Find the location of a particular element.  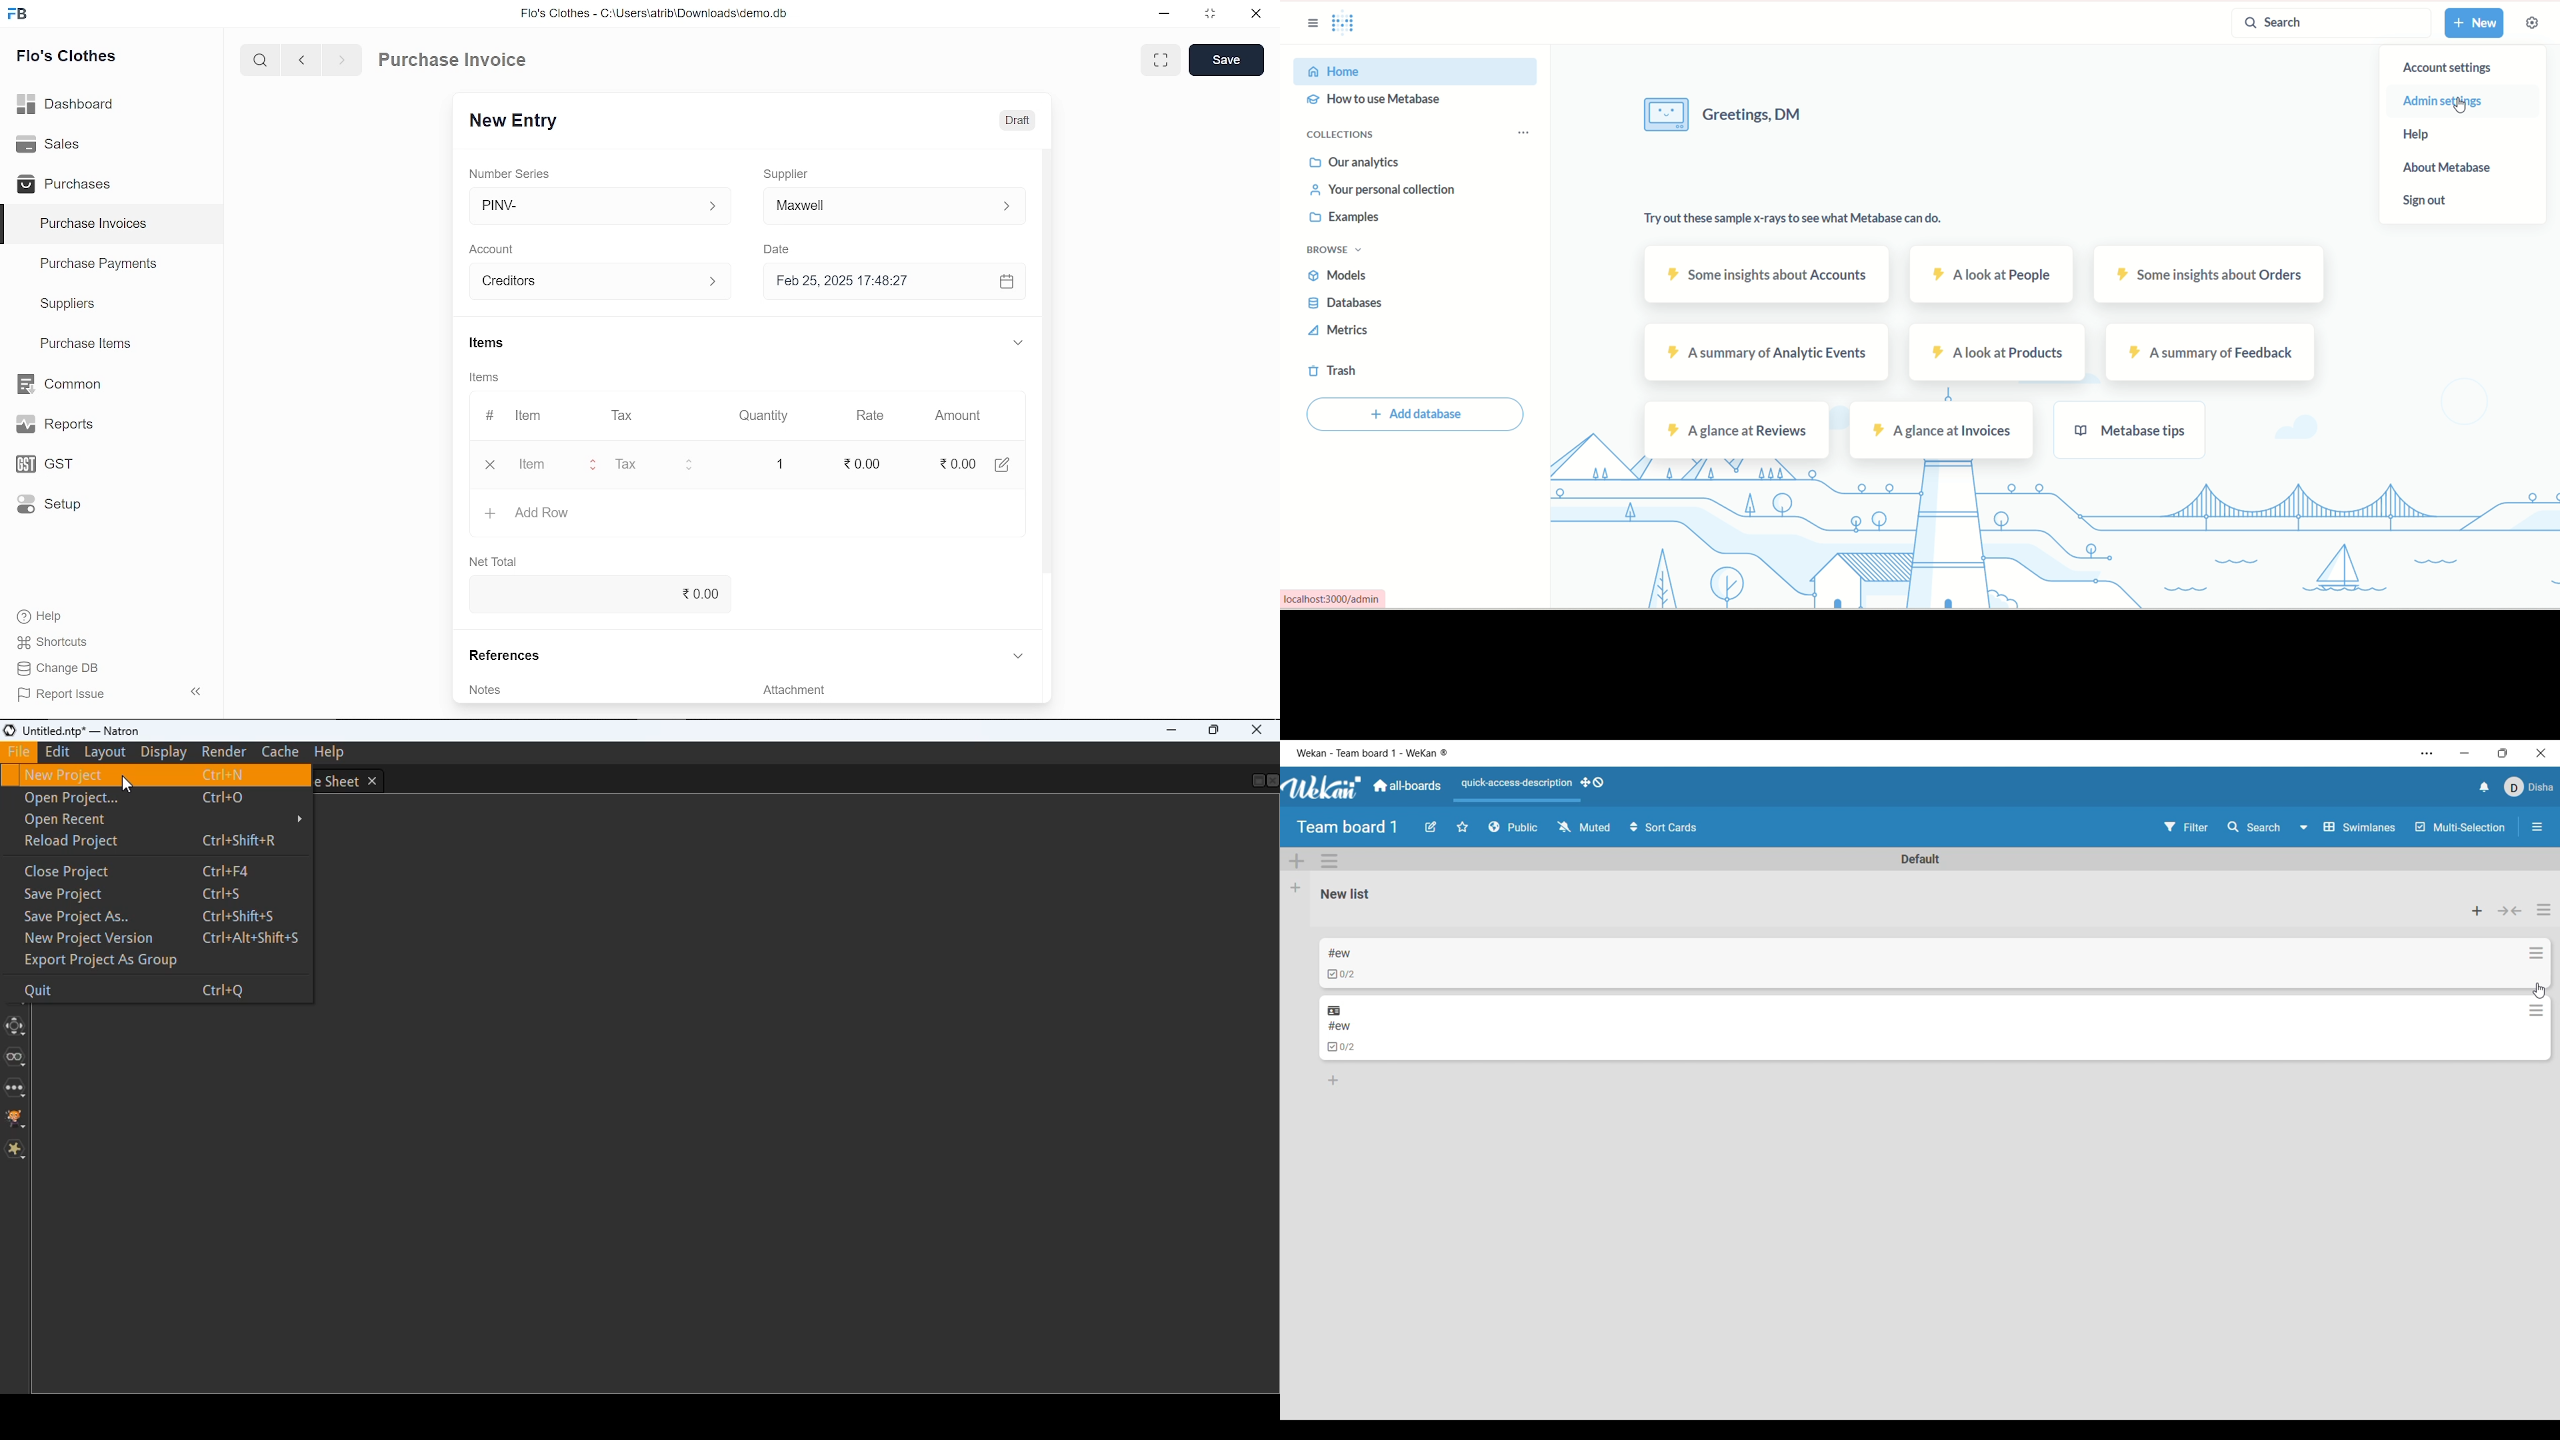

vertical scrollbar is located at coordinates (1045, 360).